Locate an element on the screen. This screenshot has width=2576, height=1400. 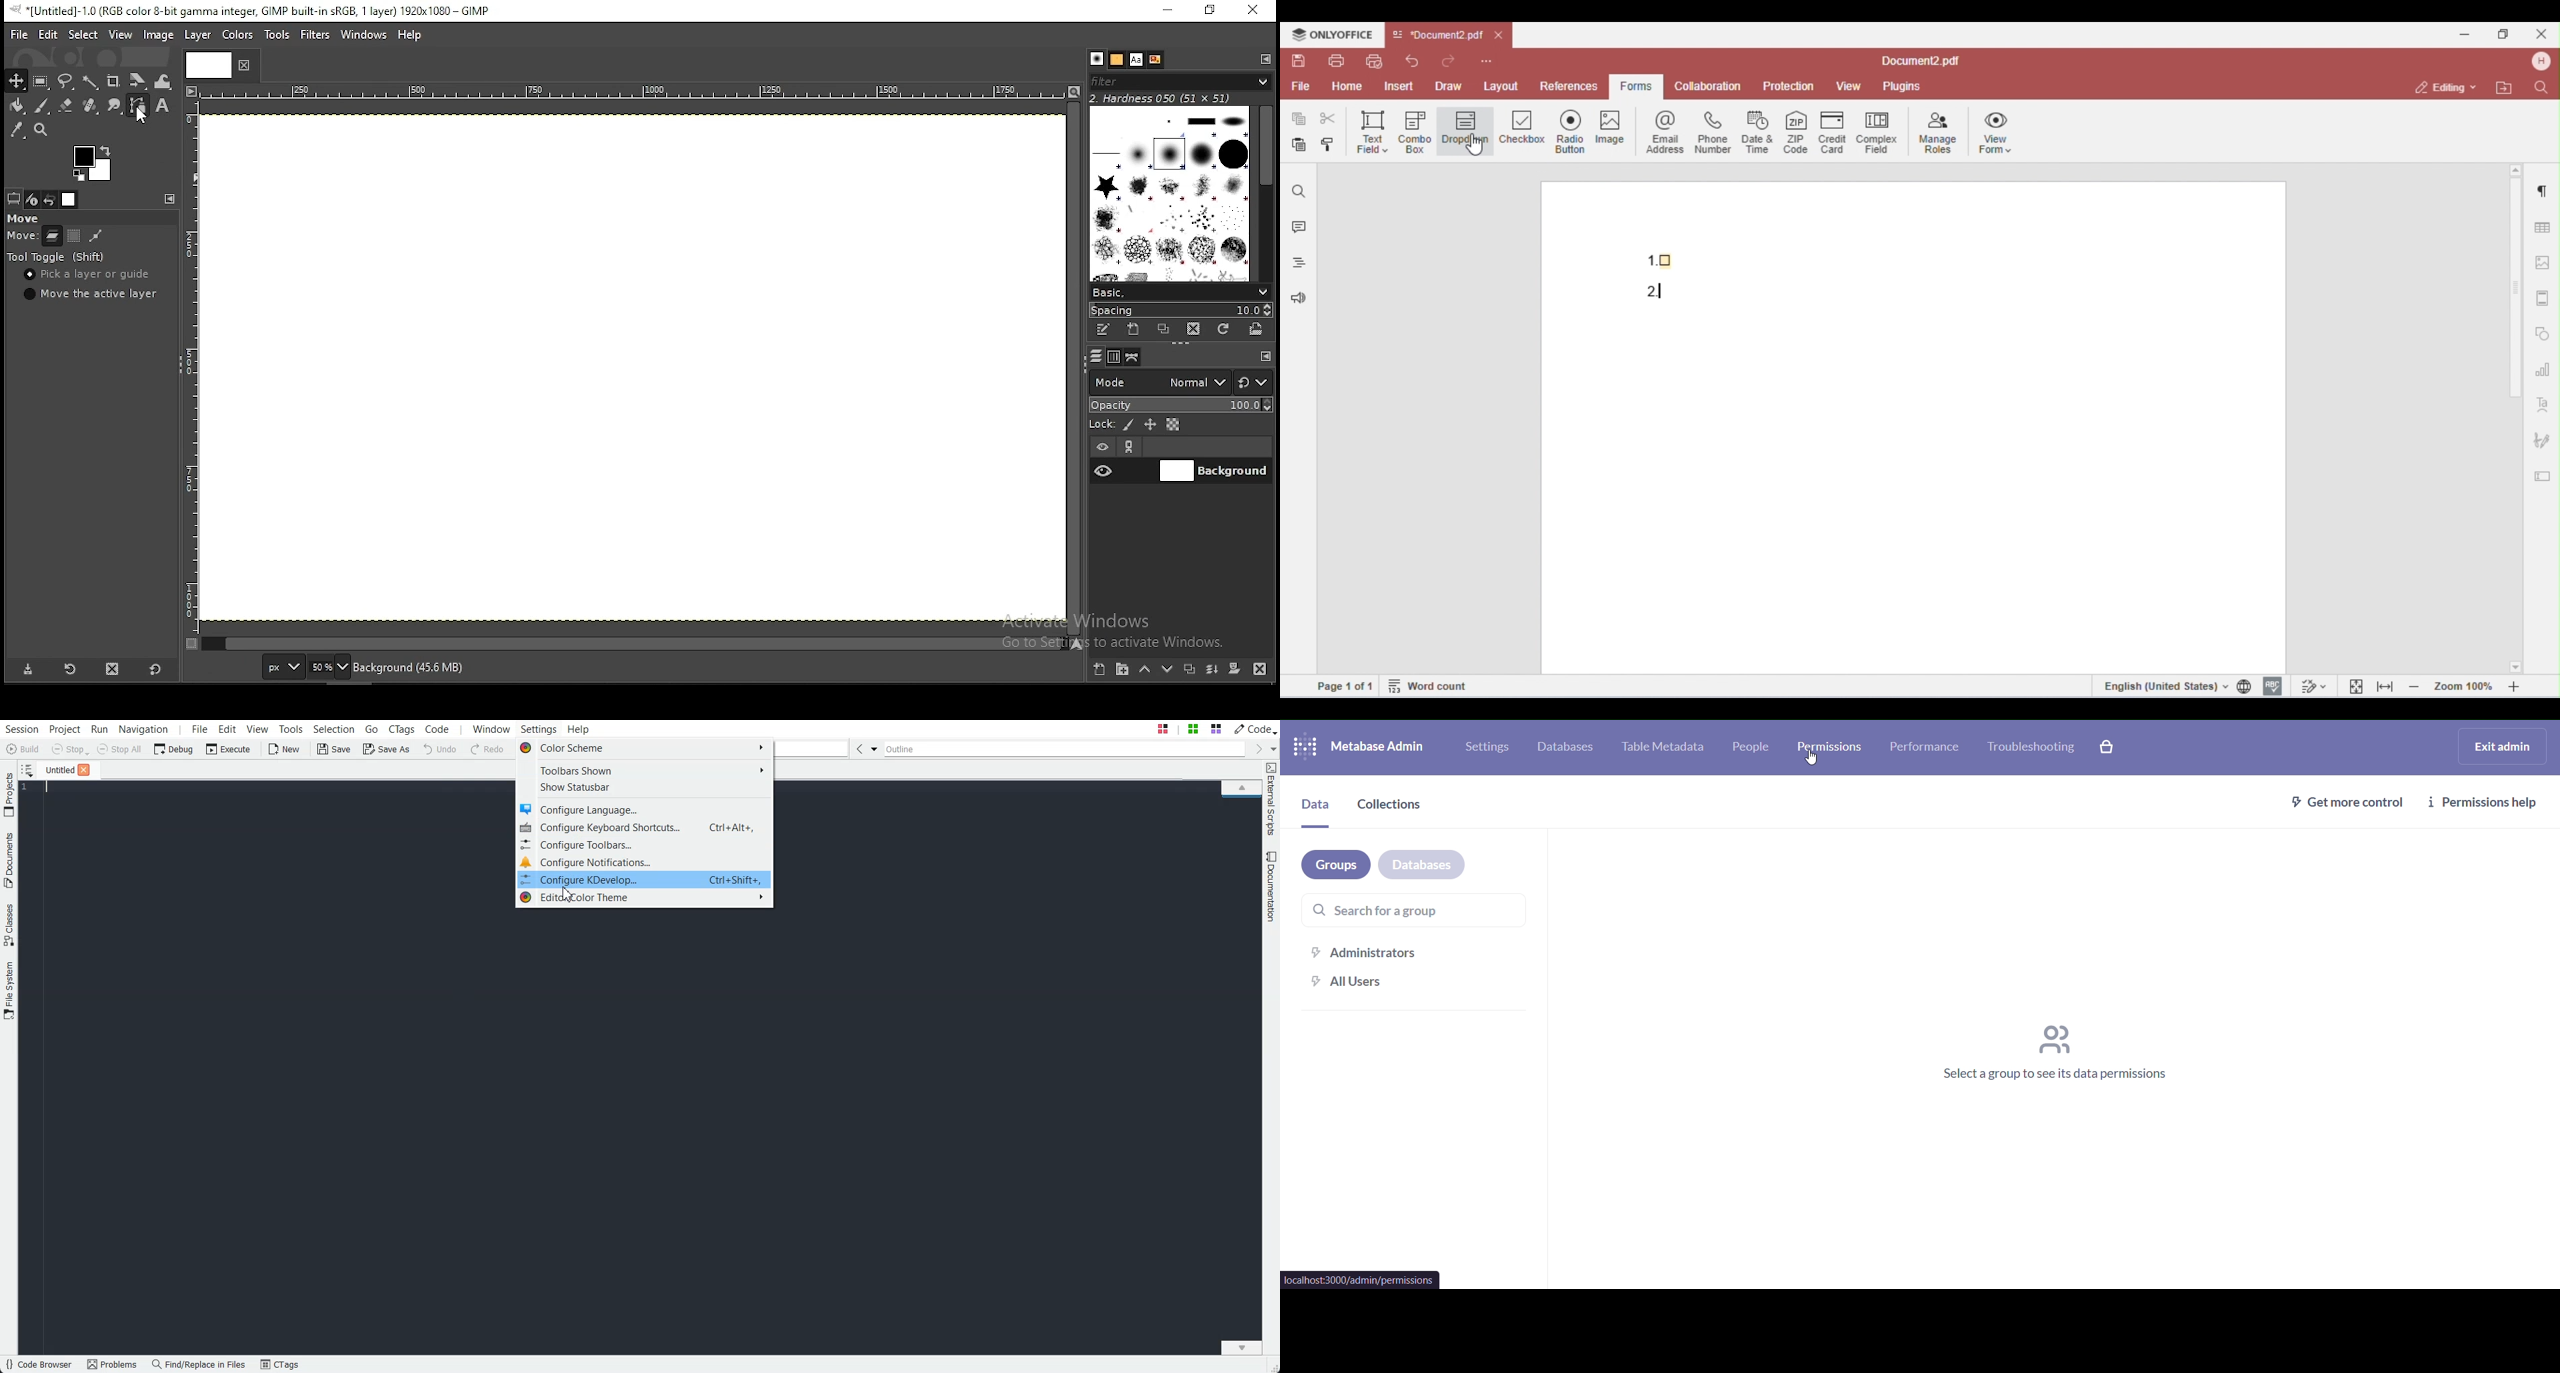
images is located at coordinates (70, 199).